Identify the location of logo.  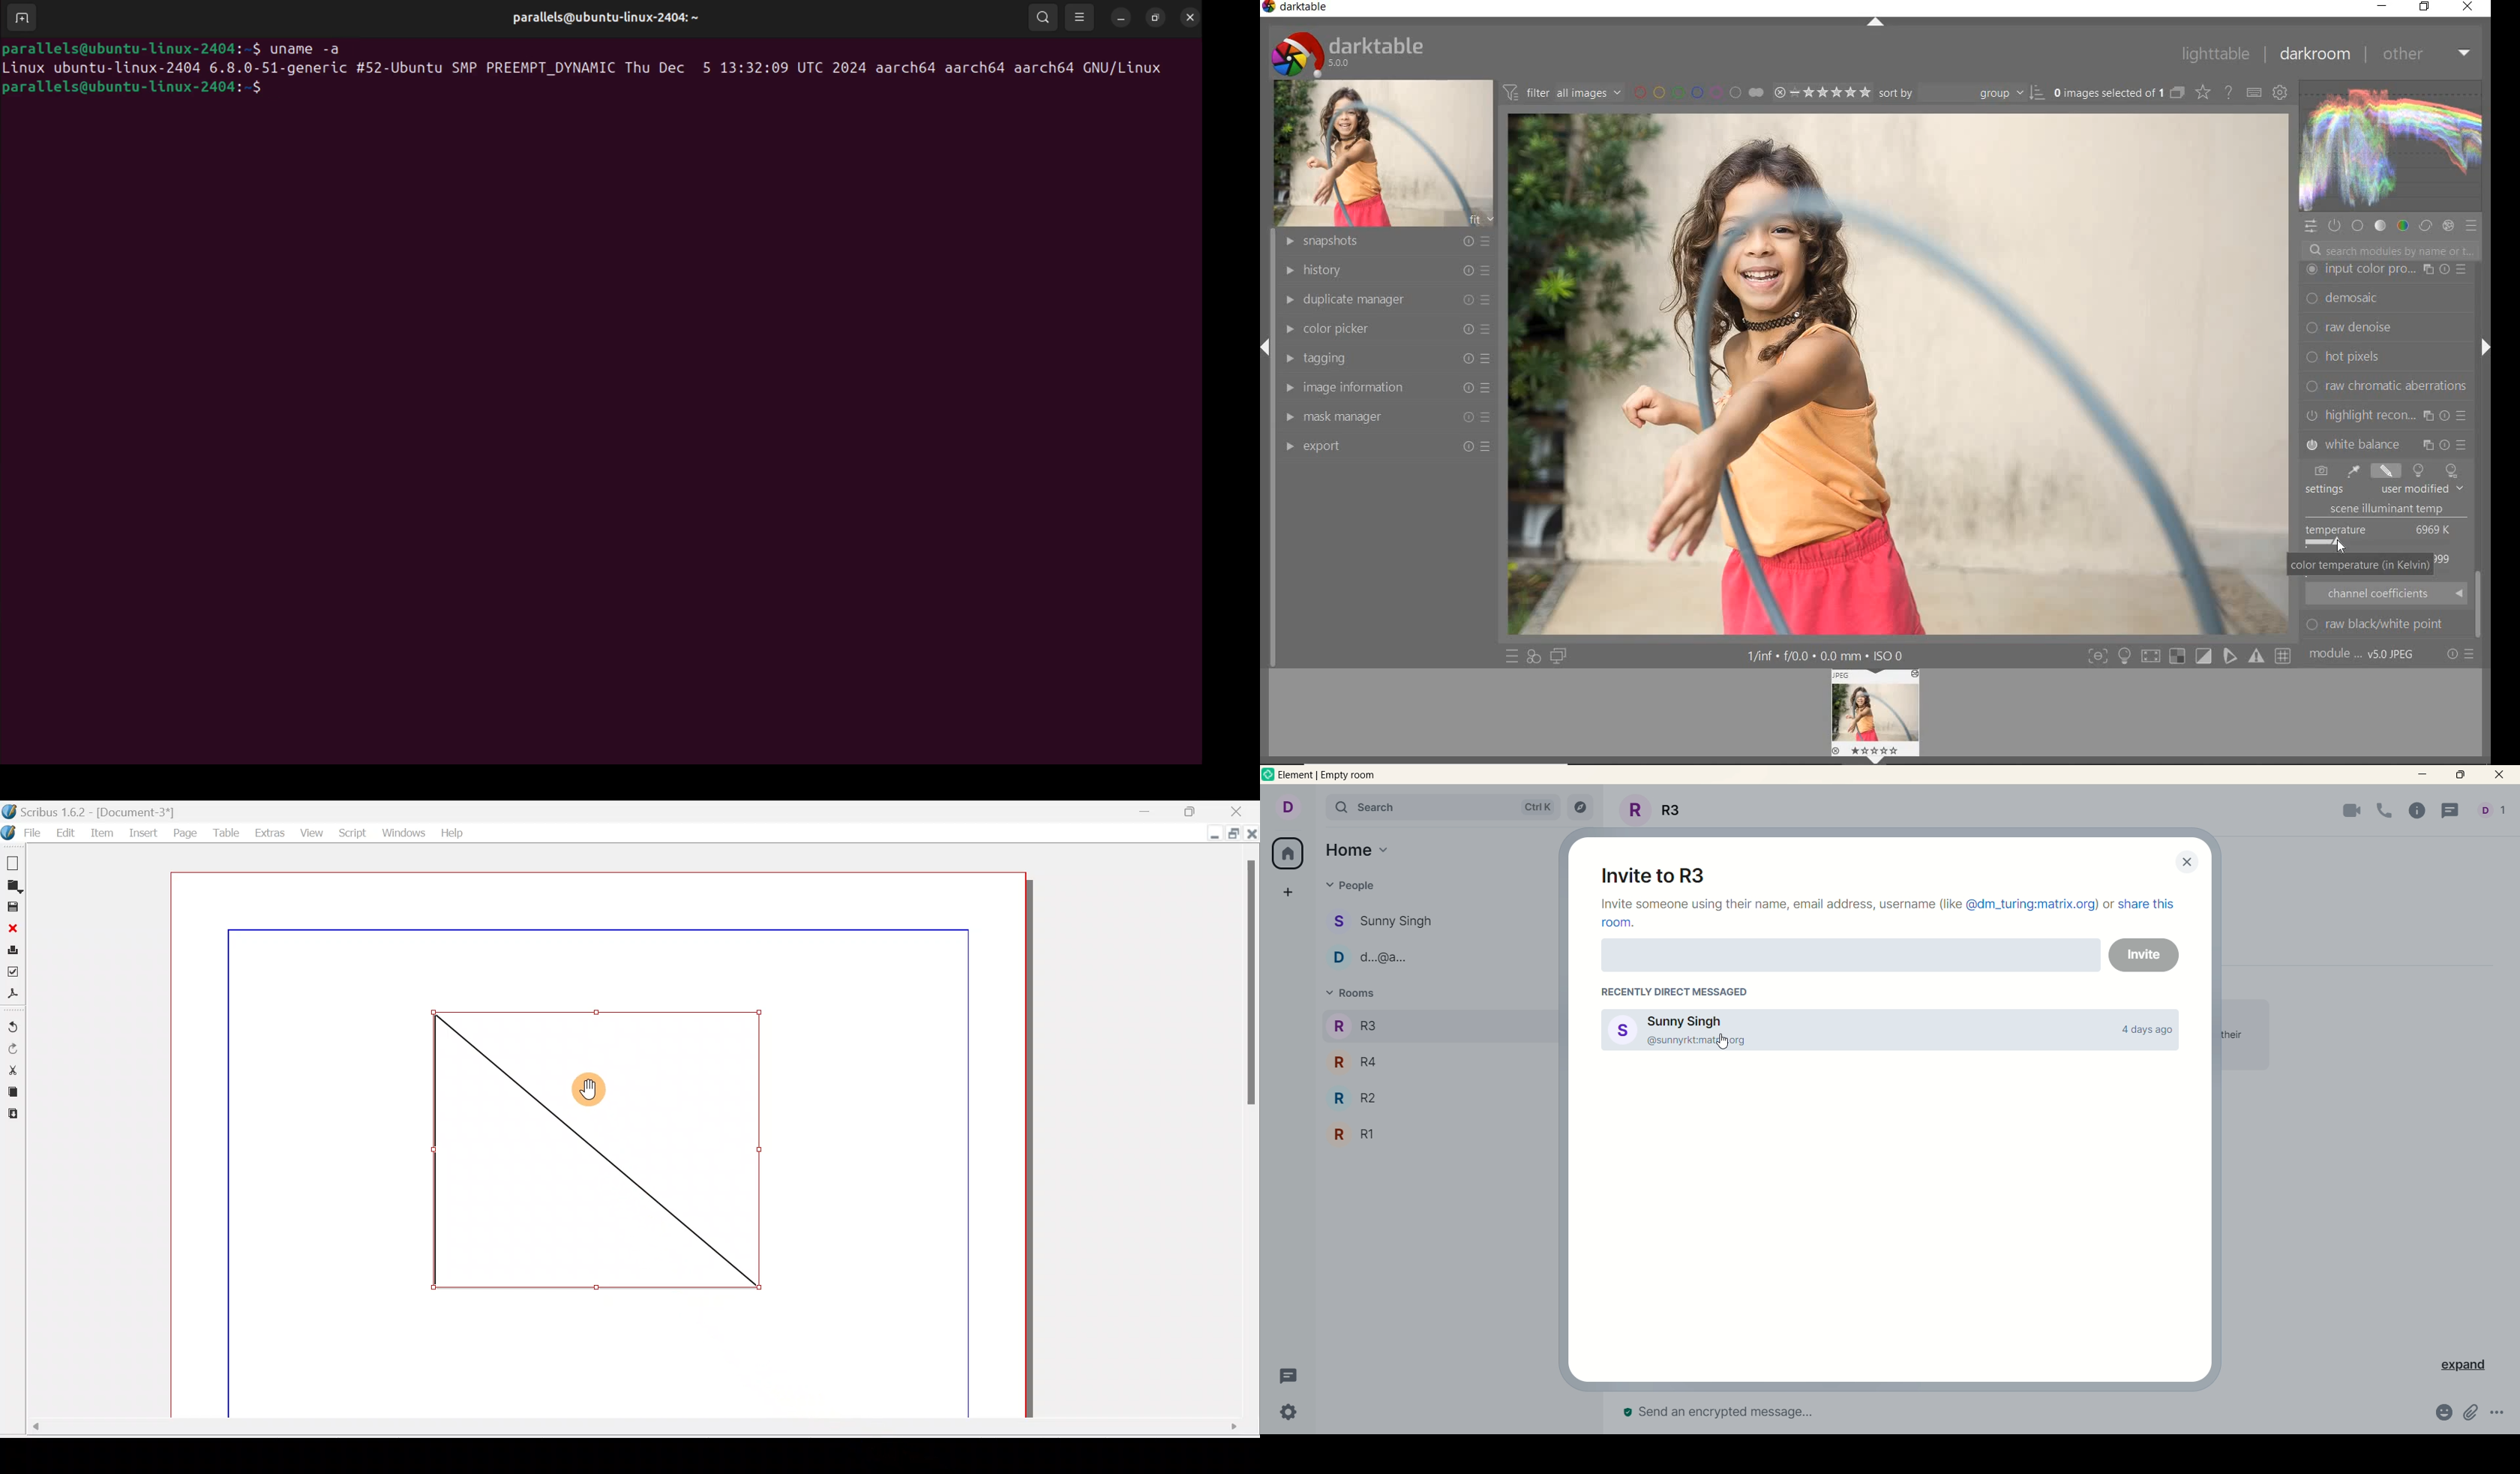
(1269, 774).